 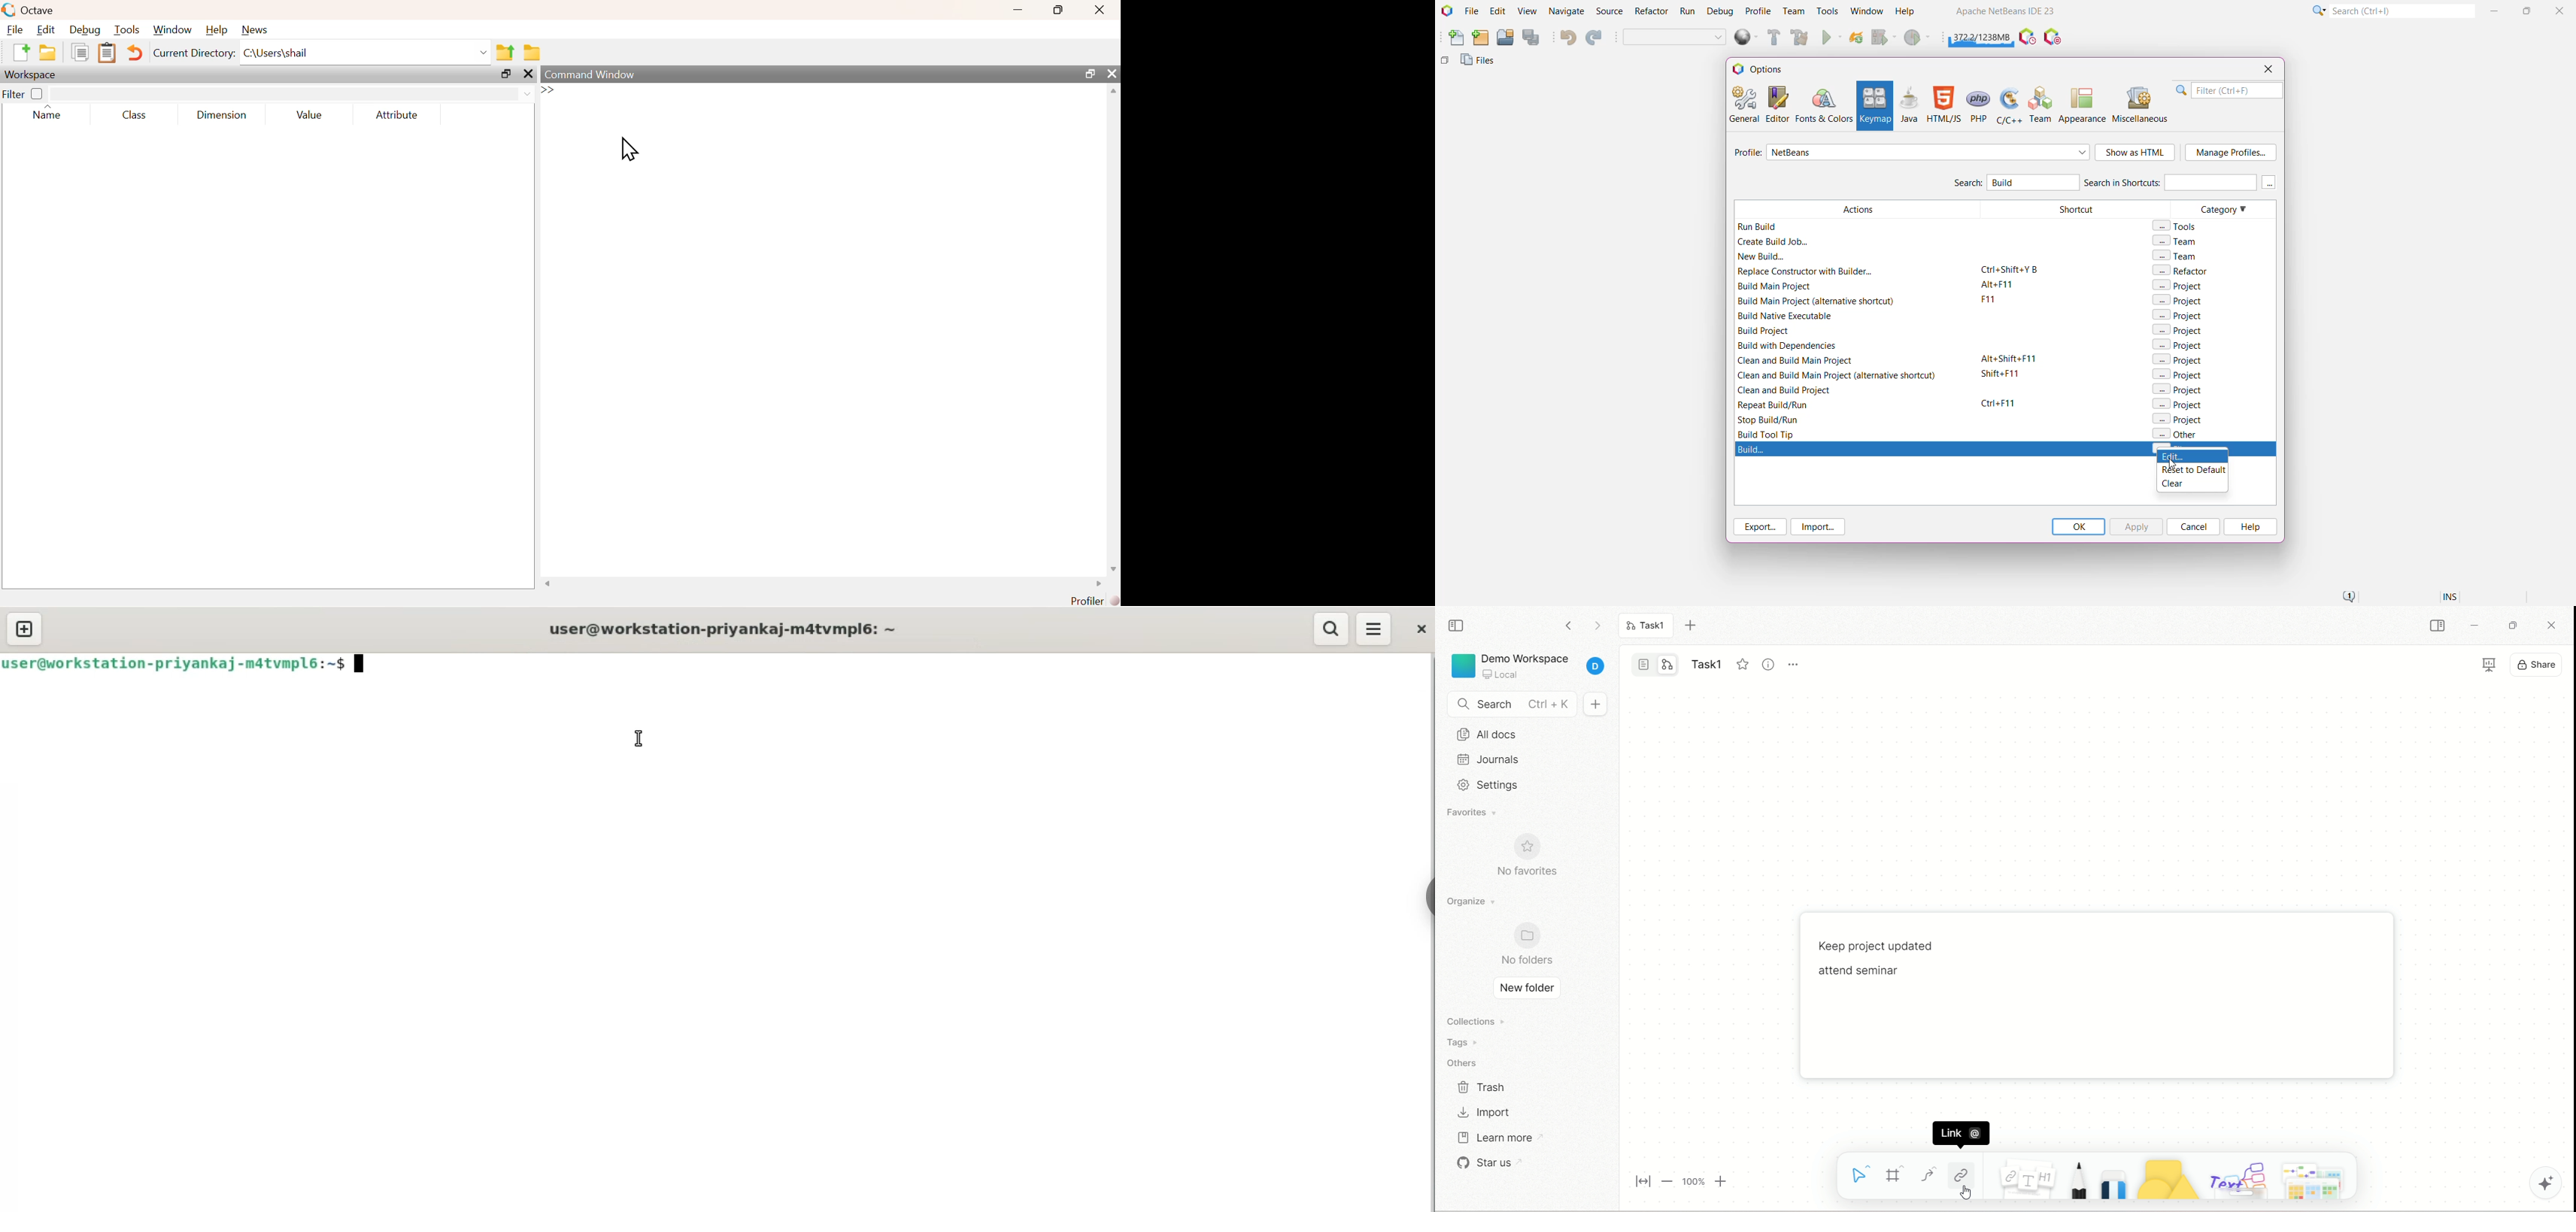 What do you see at coordinates (2496, 11) in the screenshot?
I see `Minimize` at bounding box center [2496, 11].